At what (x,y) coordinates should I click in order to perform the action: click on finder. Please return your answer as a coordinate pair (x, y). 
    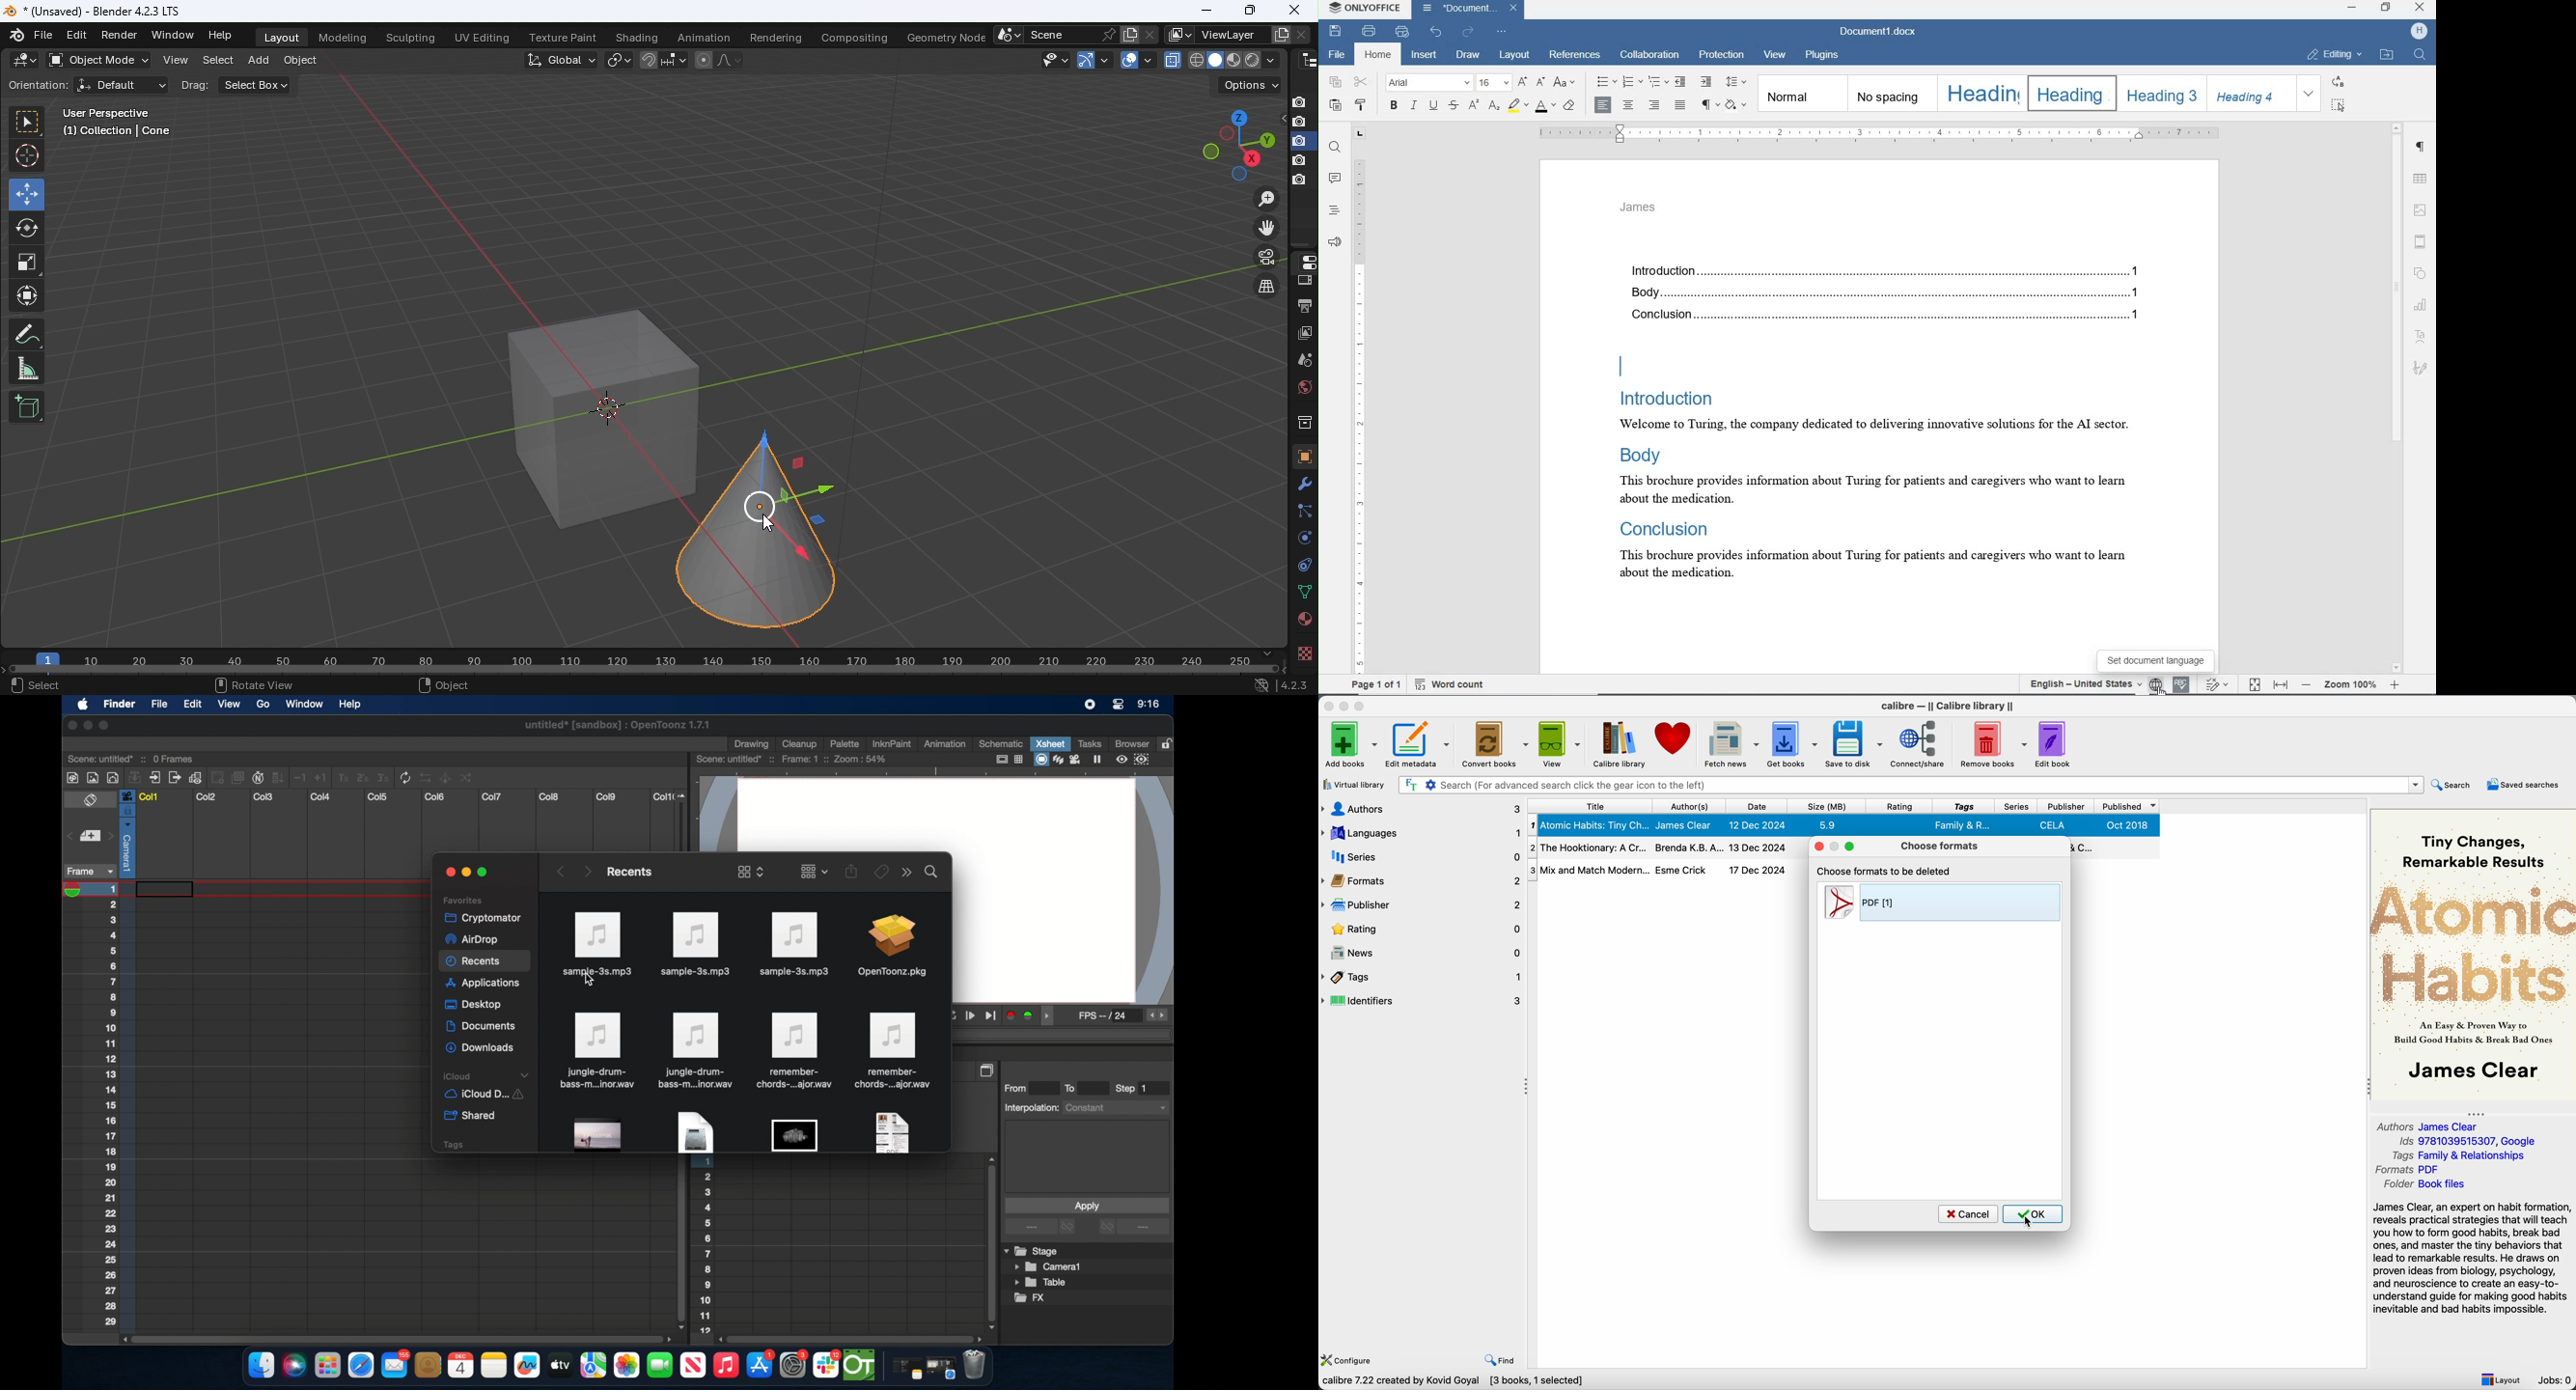
    Looking at the image, I should click on (119, 705).